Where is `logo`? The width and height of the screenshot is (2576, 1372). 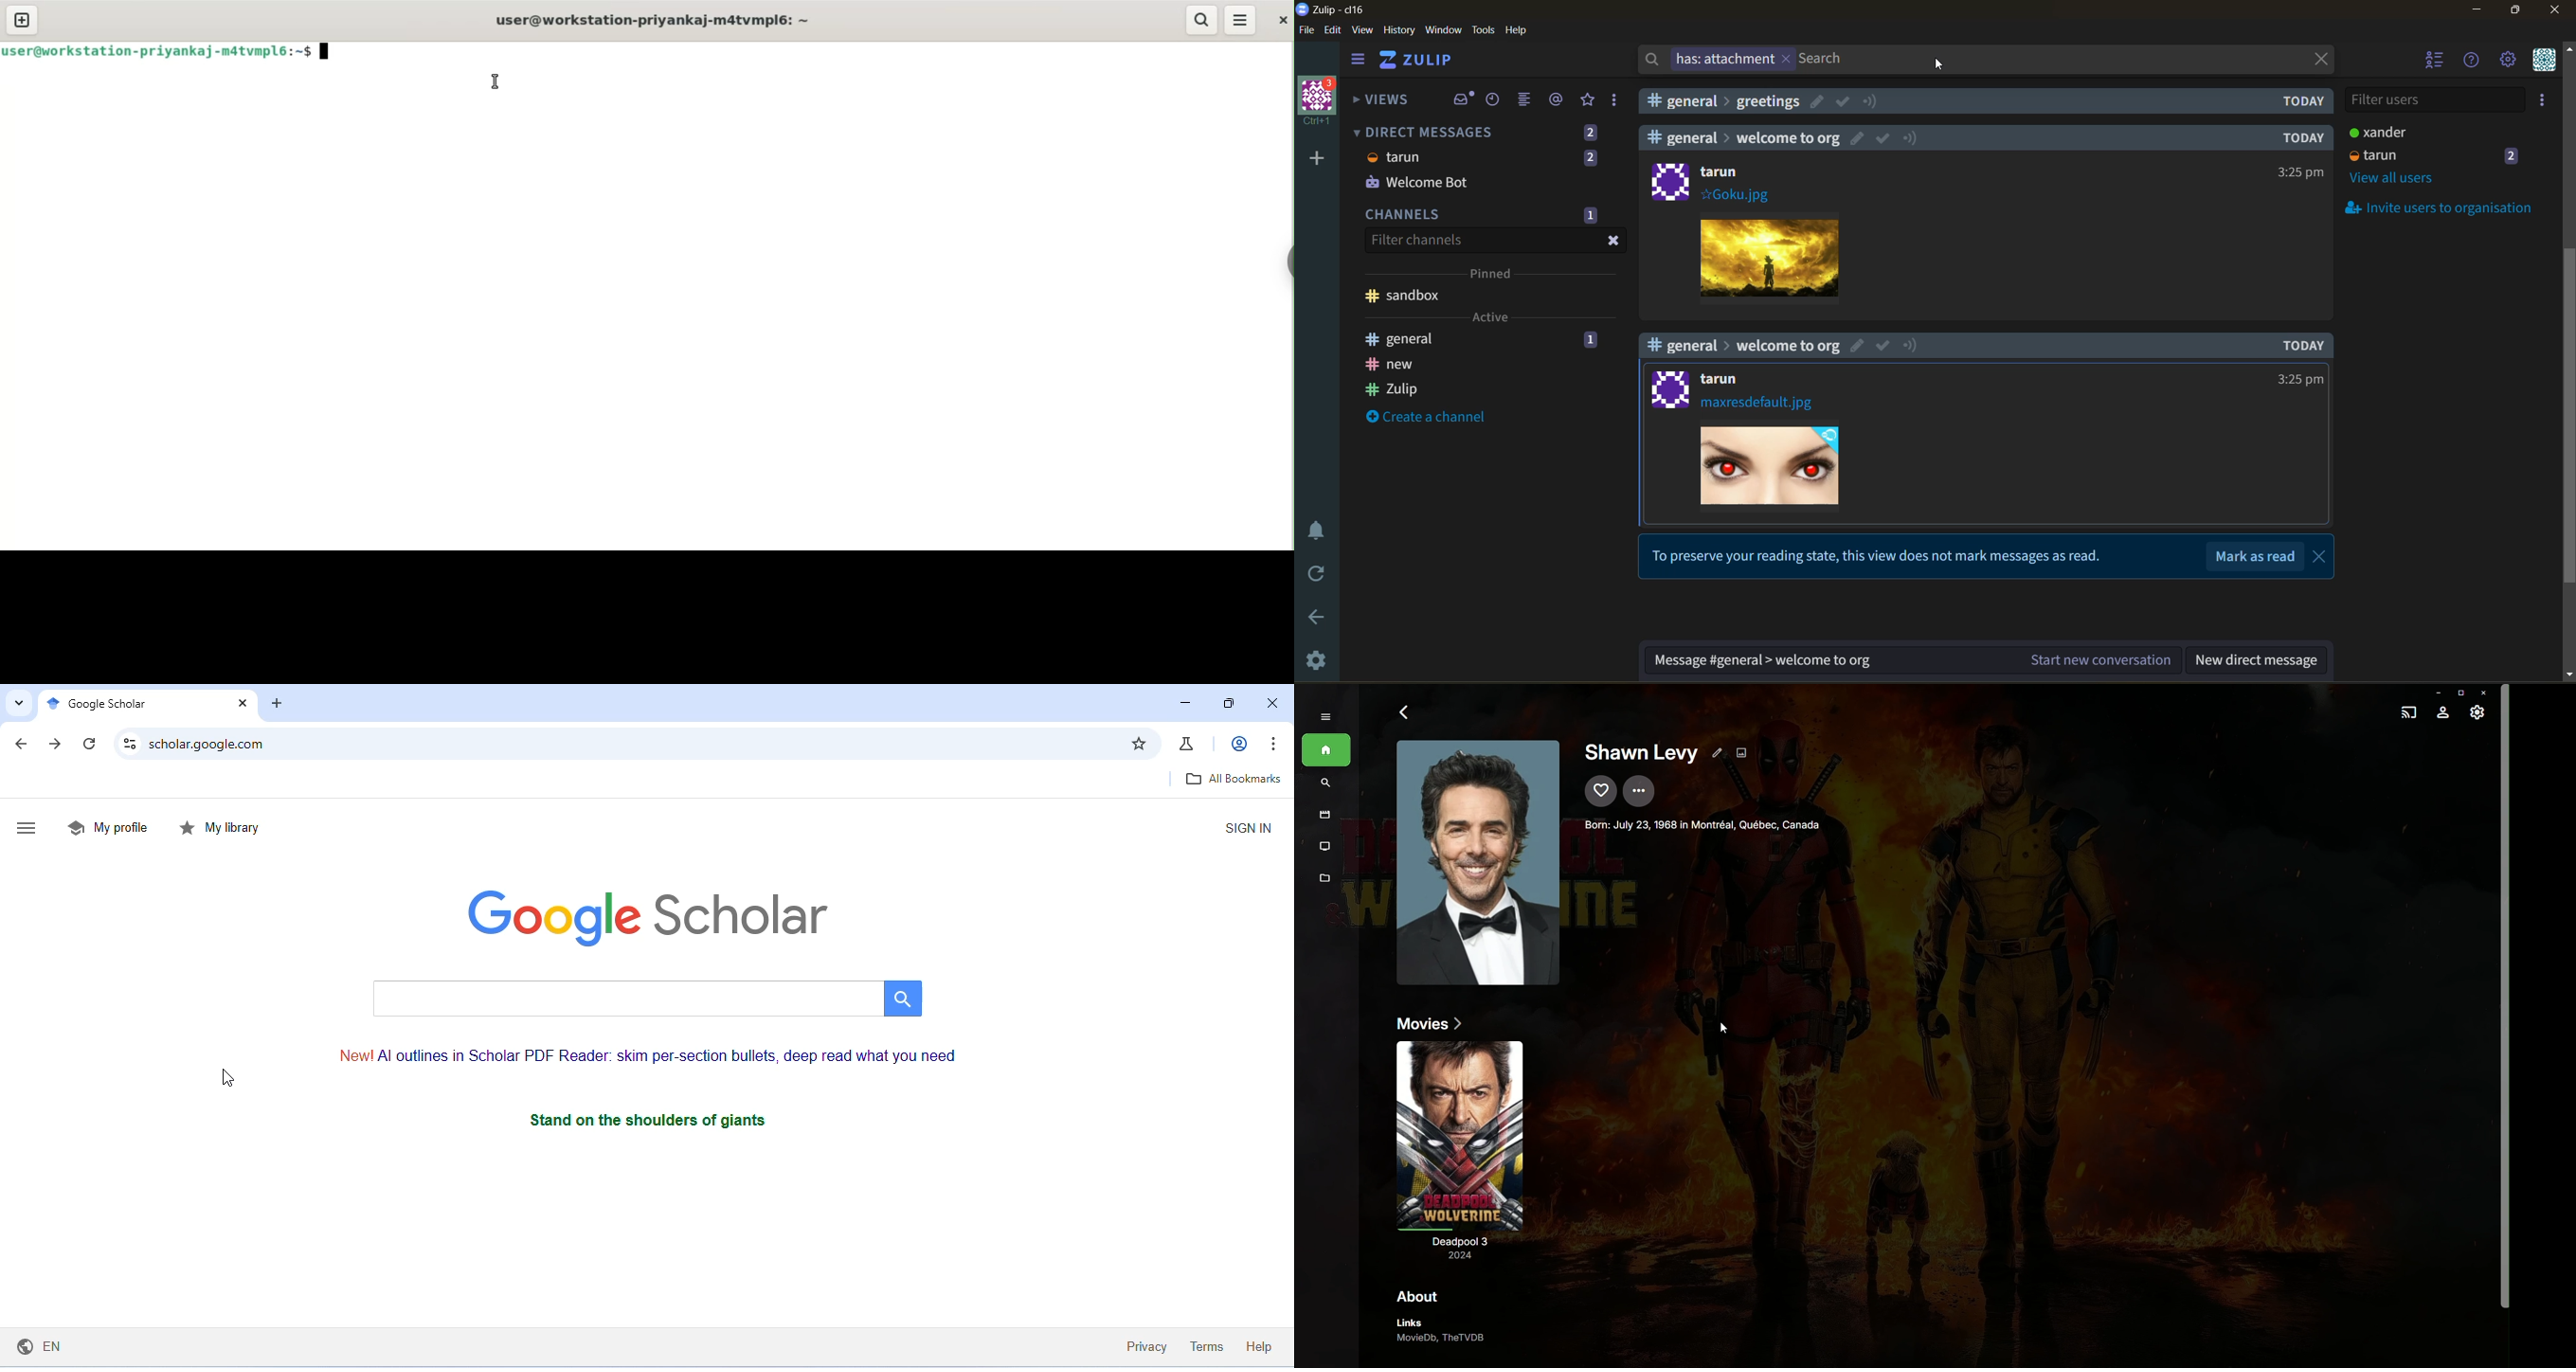
logo is located at coordinates (1670, 180).